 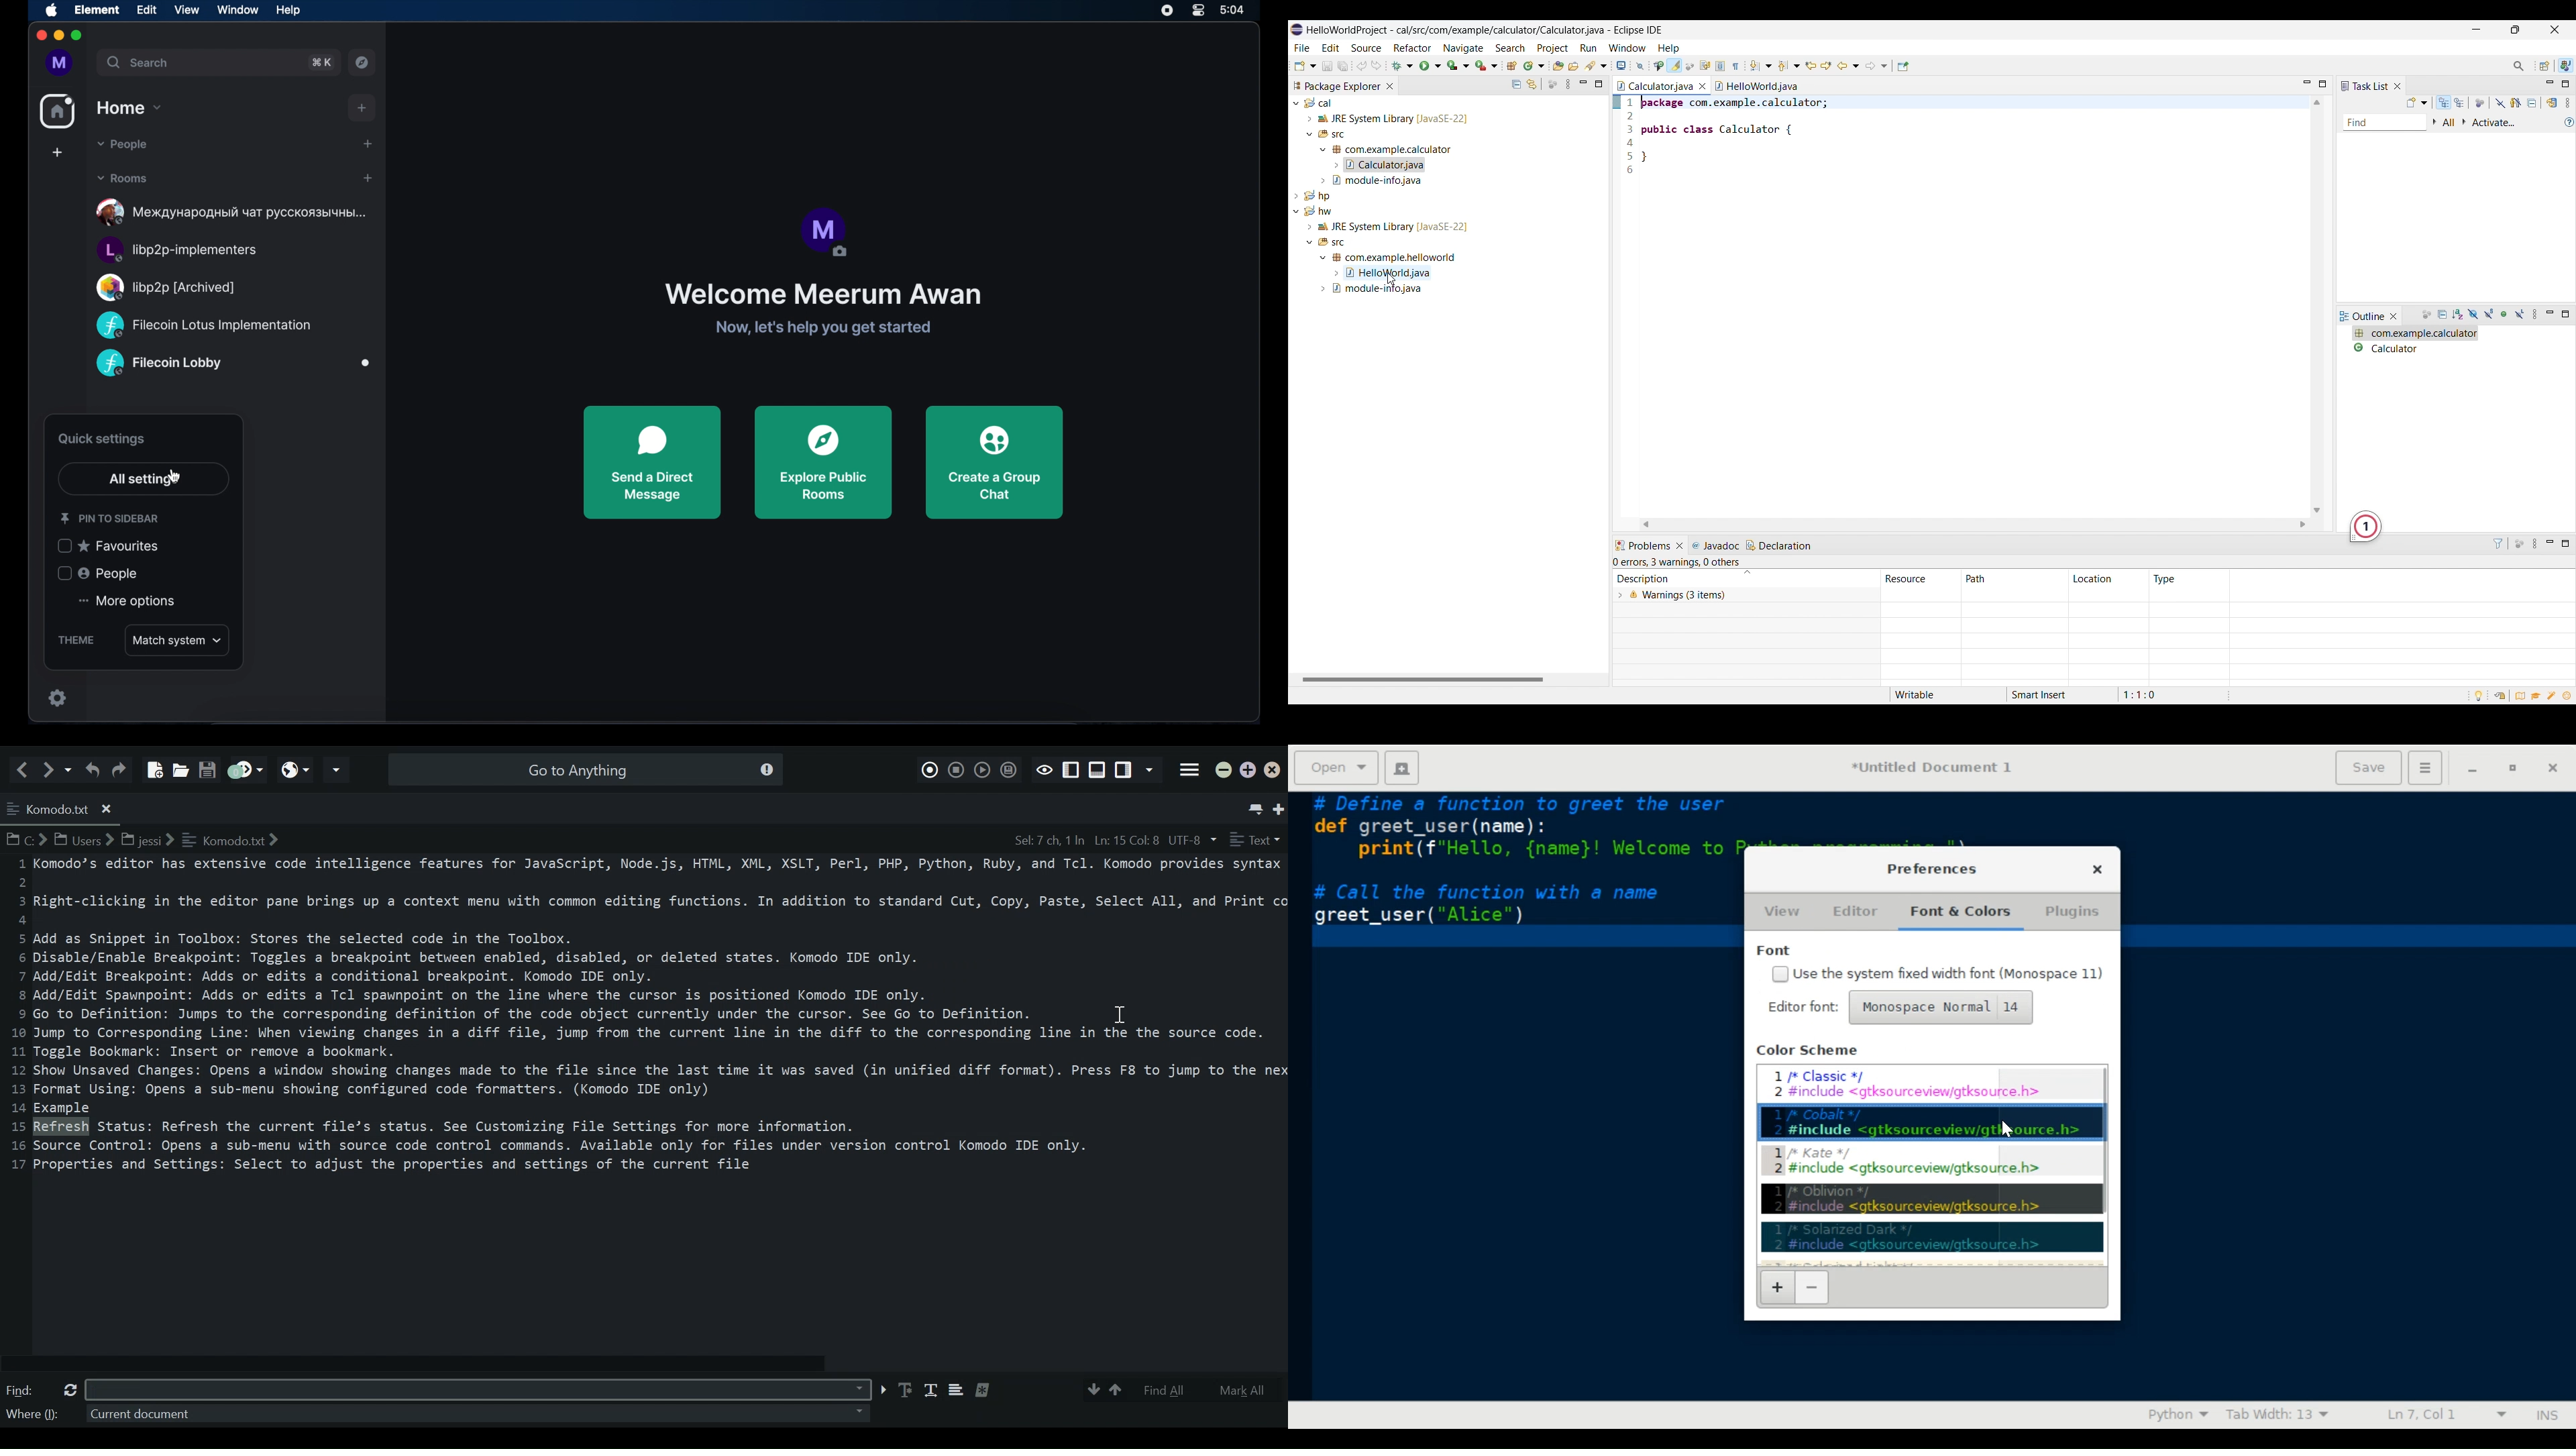 I want to click on Where Dropdown menu, so click(x=474, y=1413).